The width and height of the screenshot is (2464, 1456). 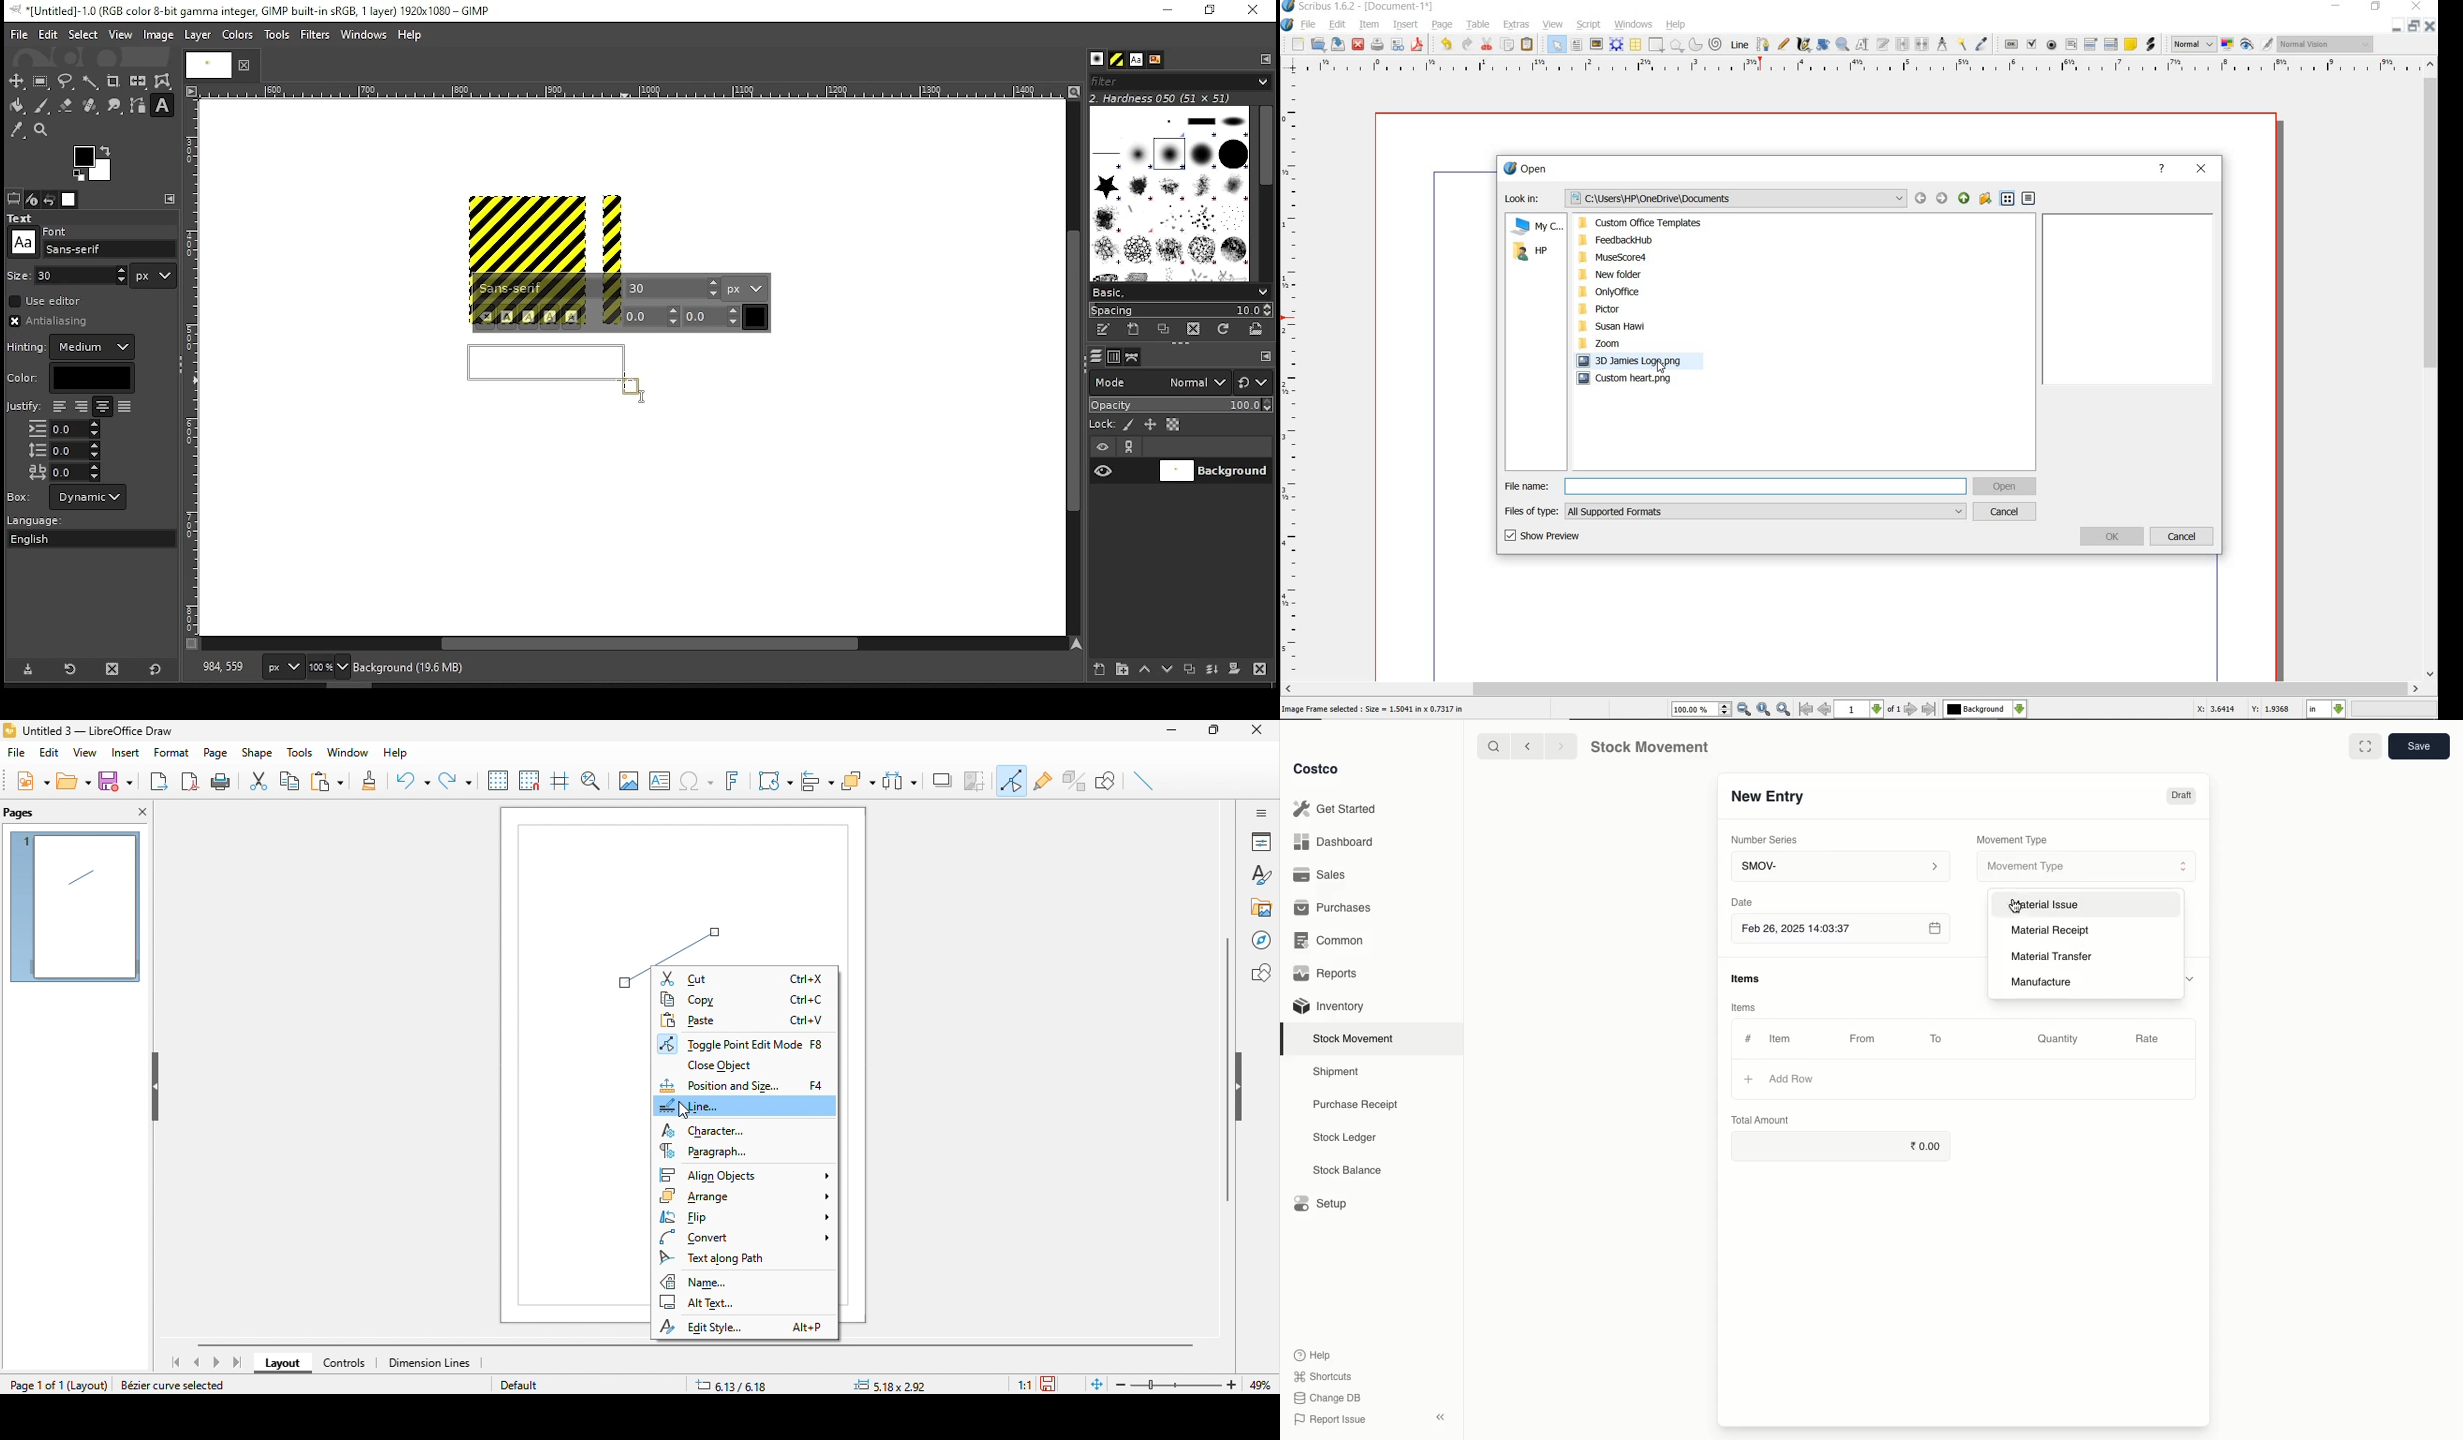 What do you see at coordinates (1309, 26) in the screenshot?
I see `file` at bounding box center [1309, 26].